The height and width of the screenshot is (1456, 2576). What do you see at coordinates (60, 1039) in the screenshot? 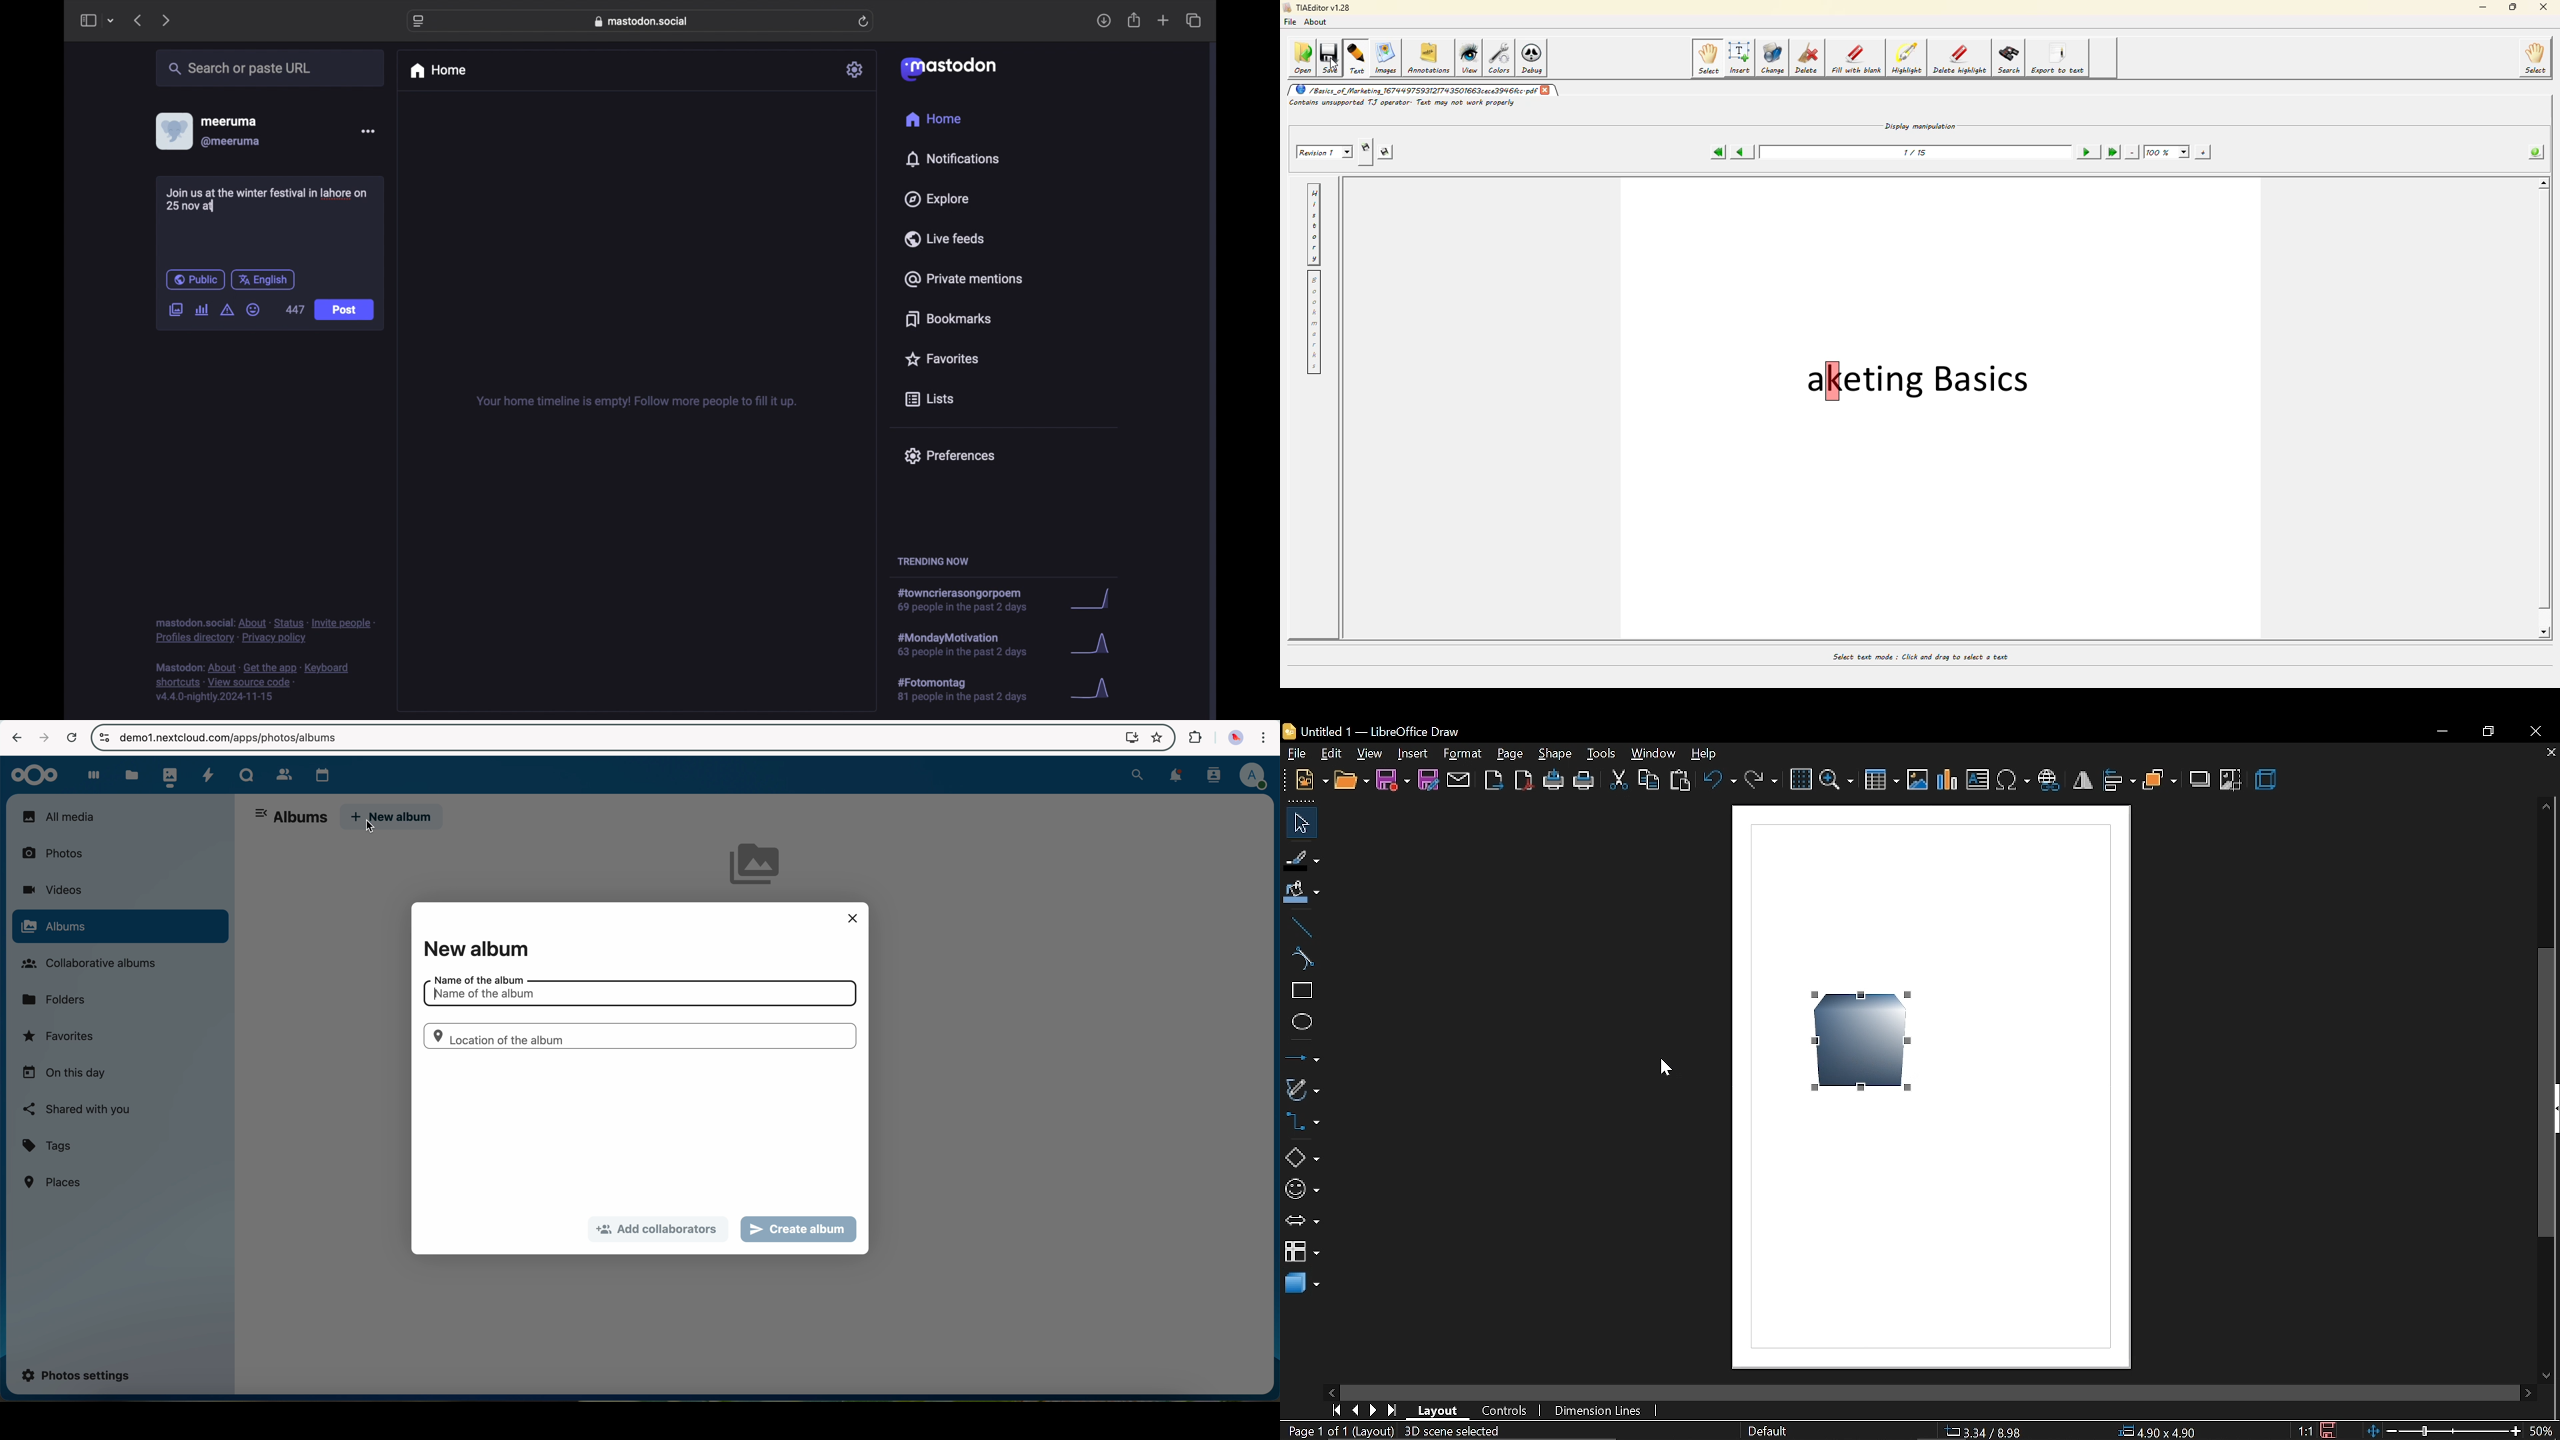
I see `favorites` at bounding box center [60, 1039].